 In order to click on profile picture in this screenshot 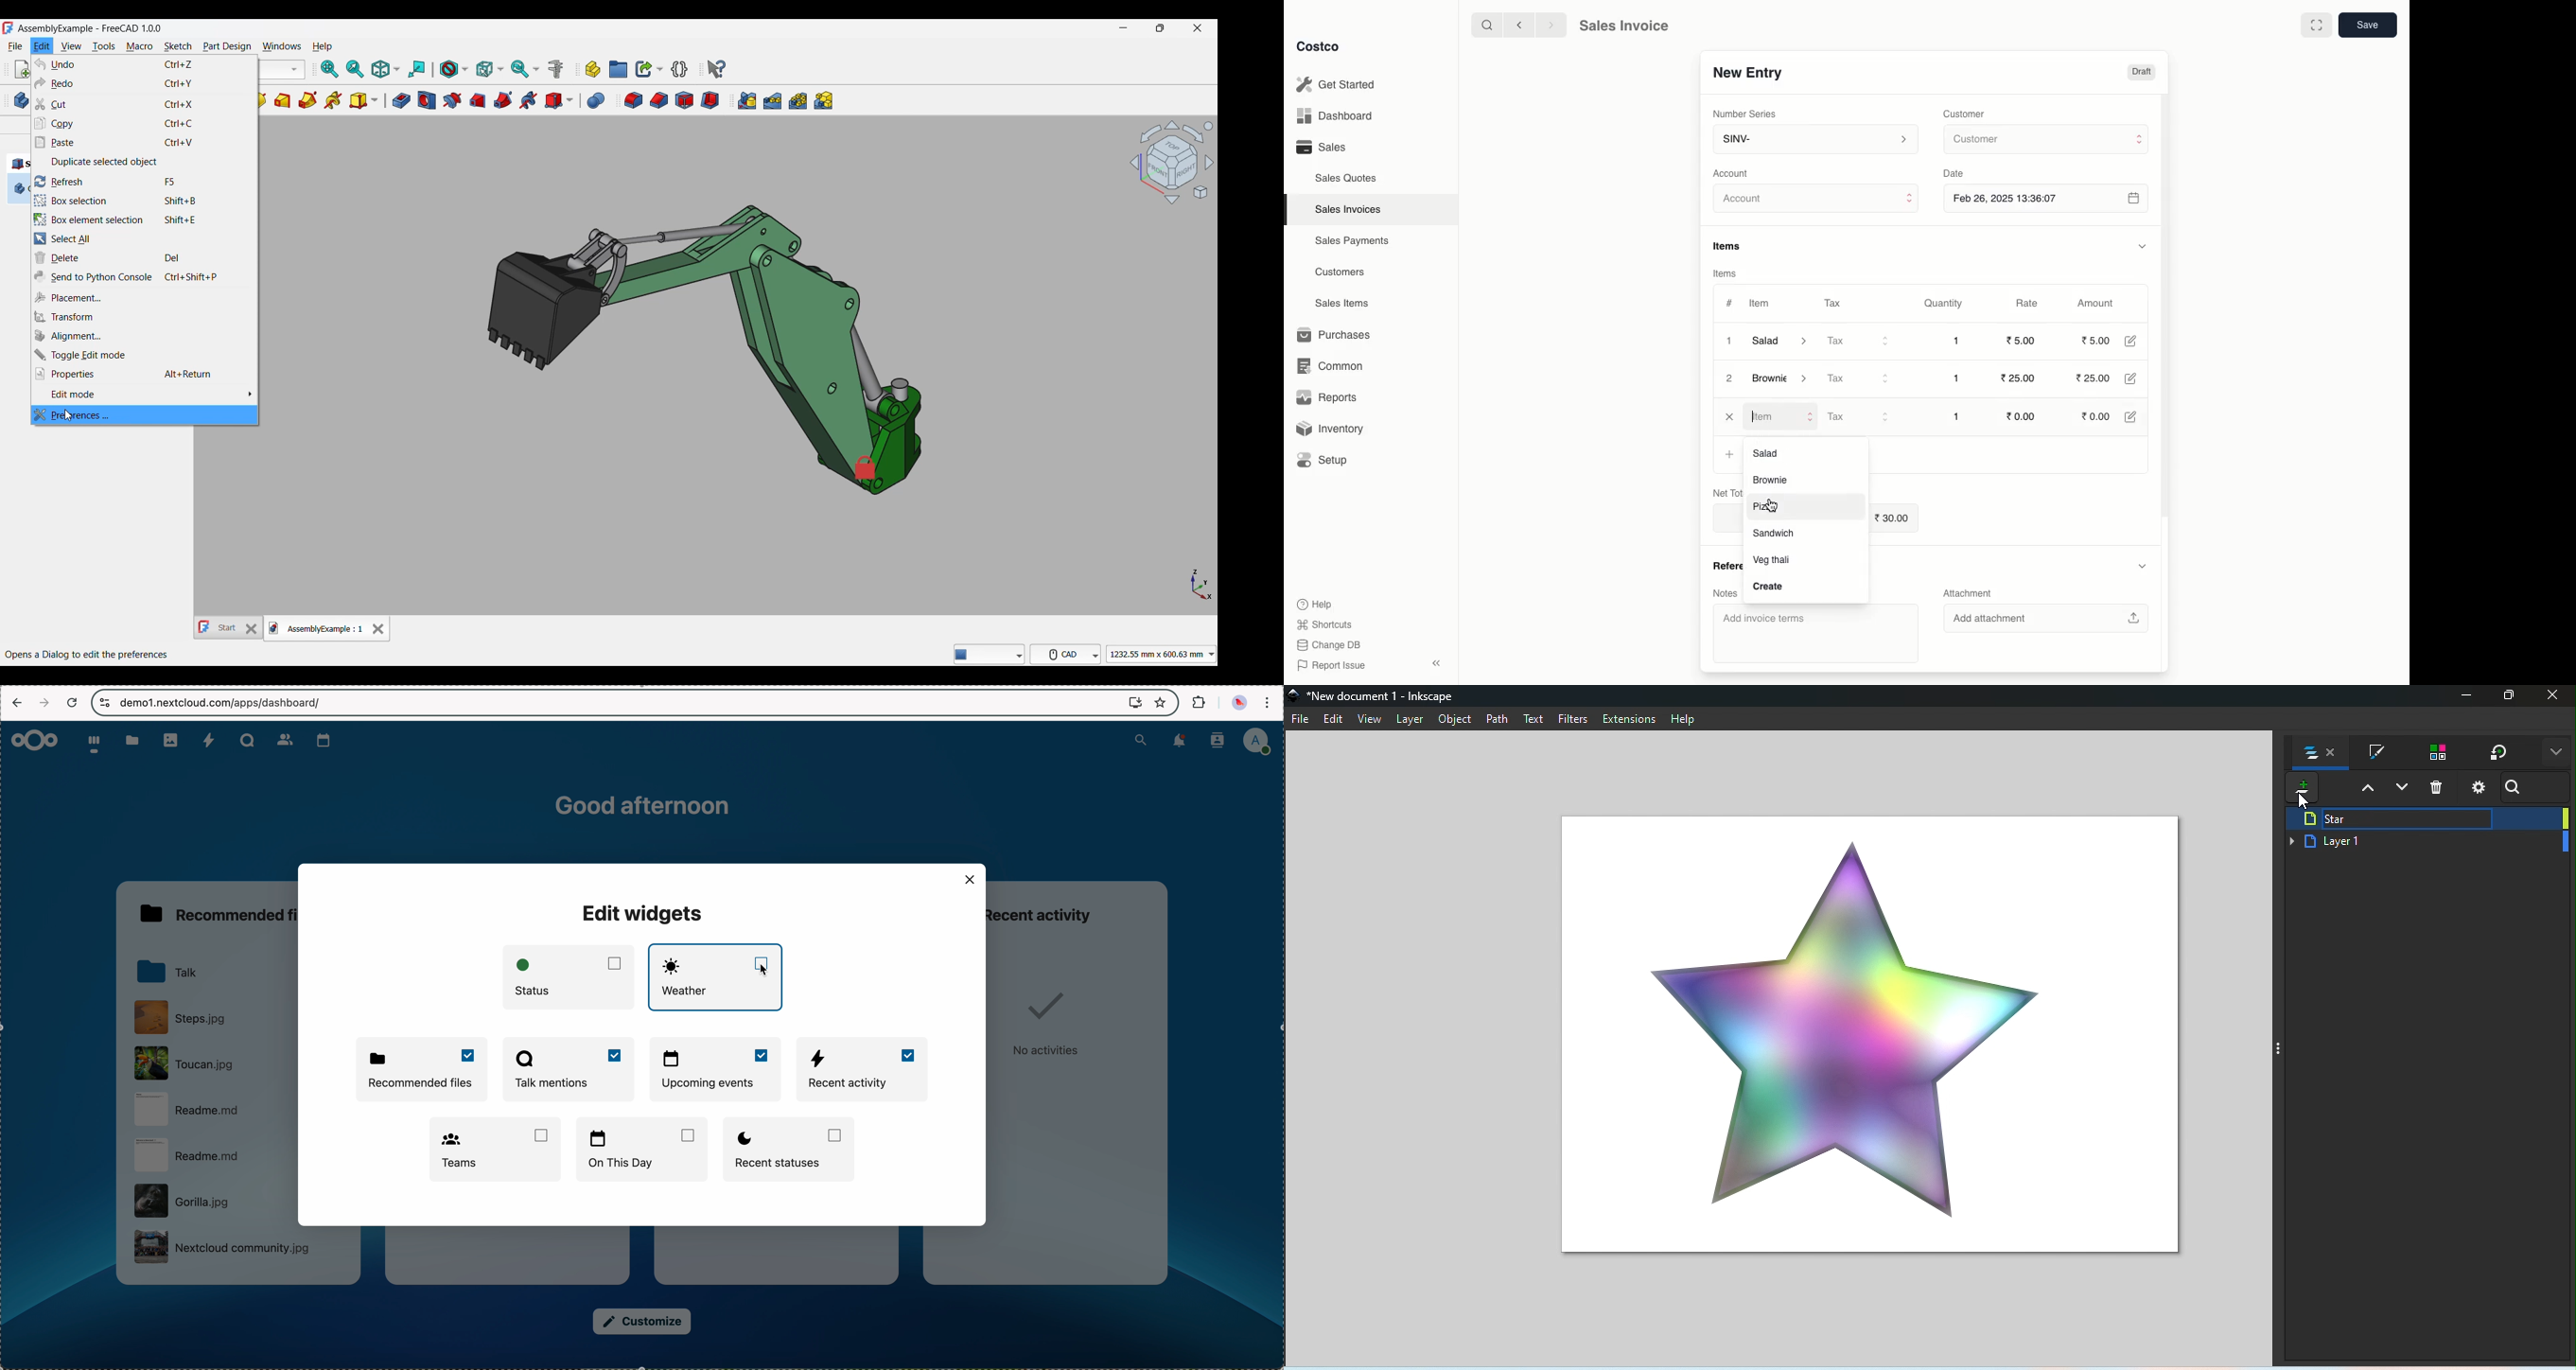, I will do `click(1238, 704)`.